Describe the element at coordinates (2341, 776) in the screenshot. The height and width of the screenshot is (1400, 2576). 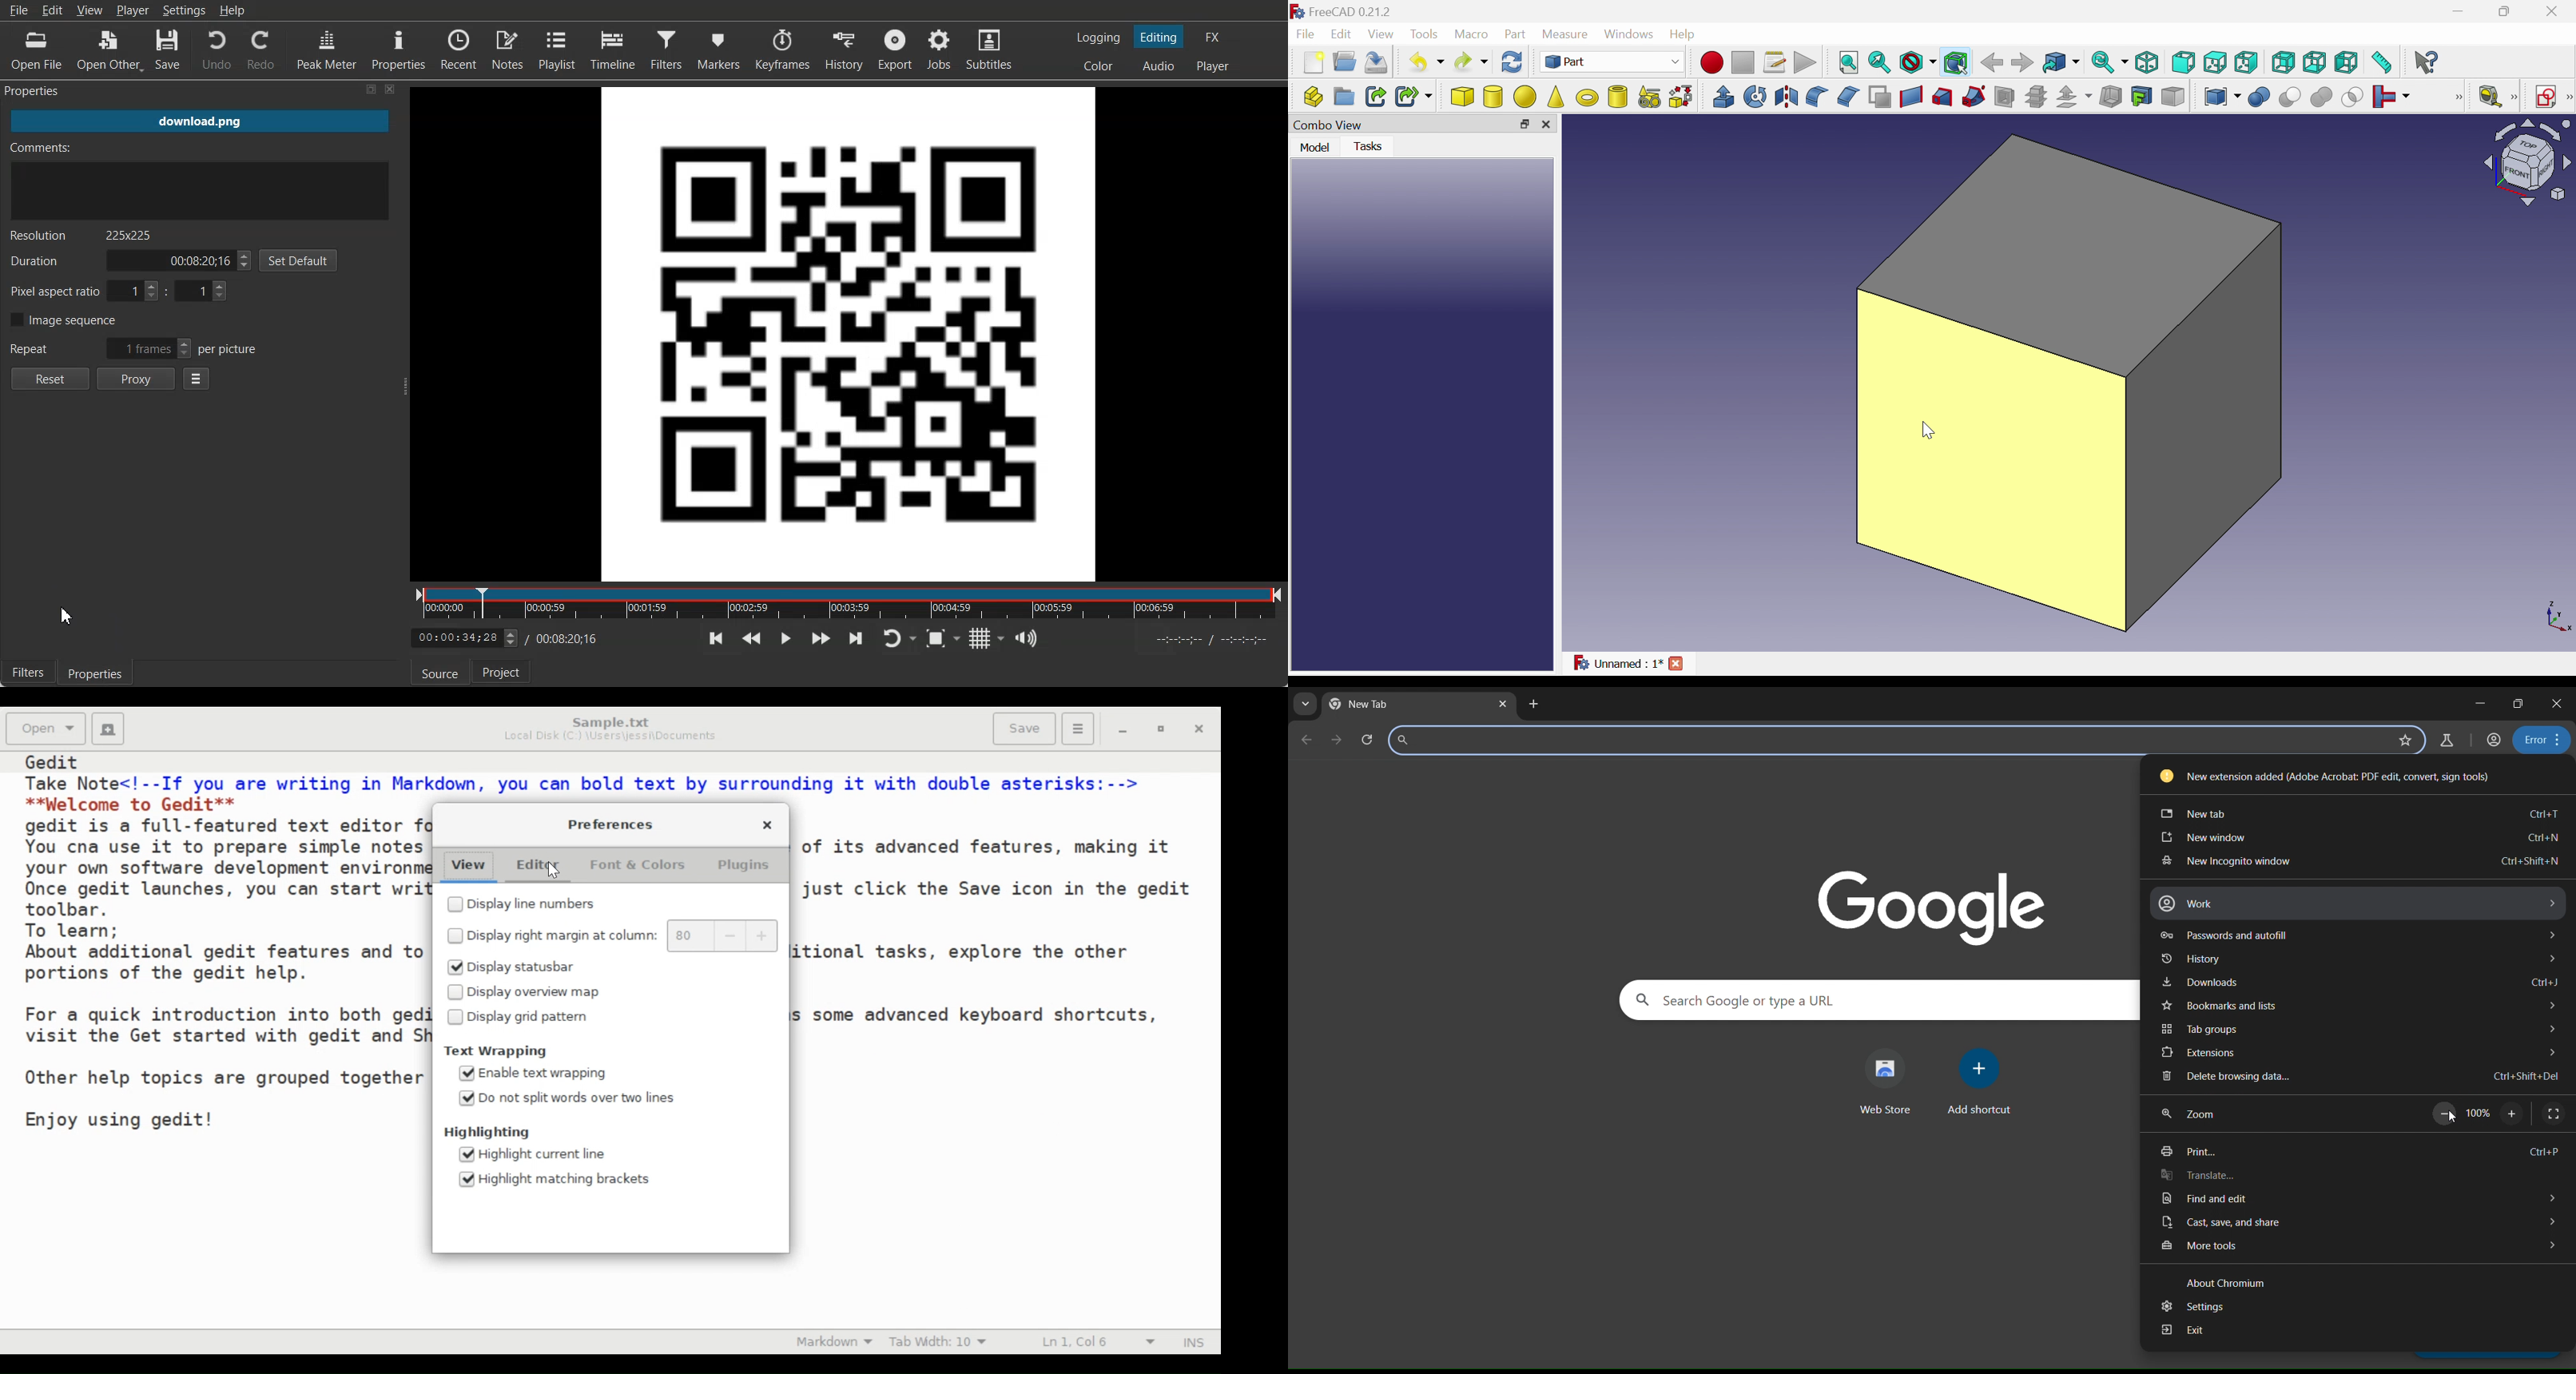
I see `new extension added` at that location.